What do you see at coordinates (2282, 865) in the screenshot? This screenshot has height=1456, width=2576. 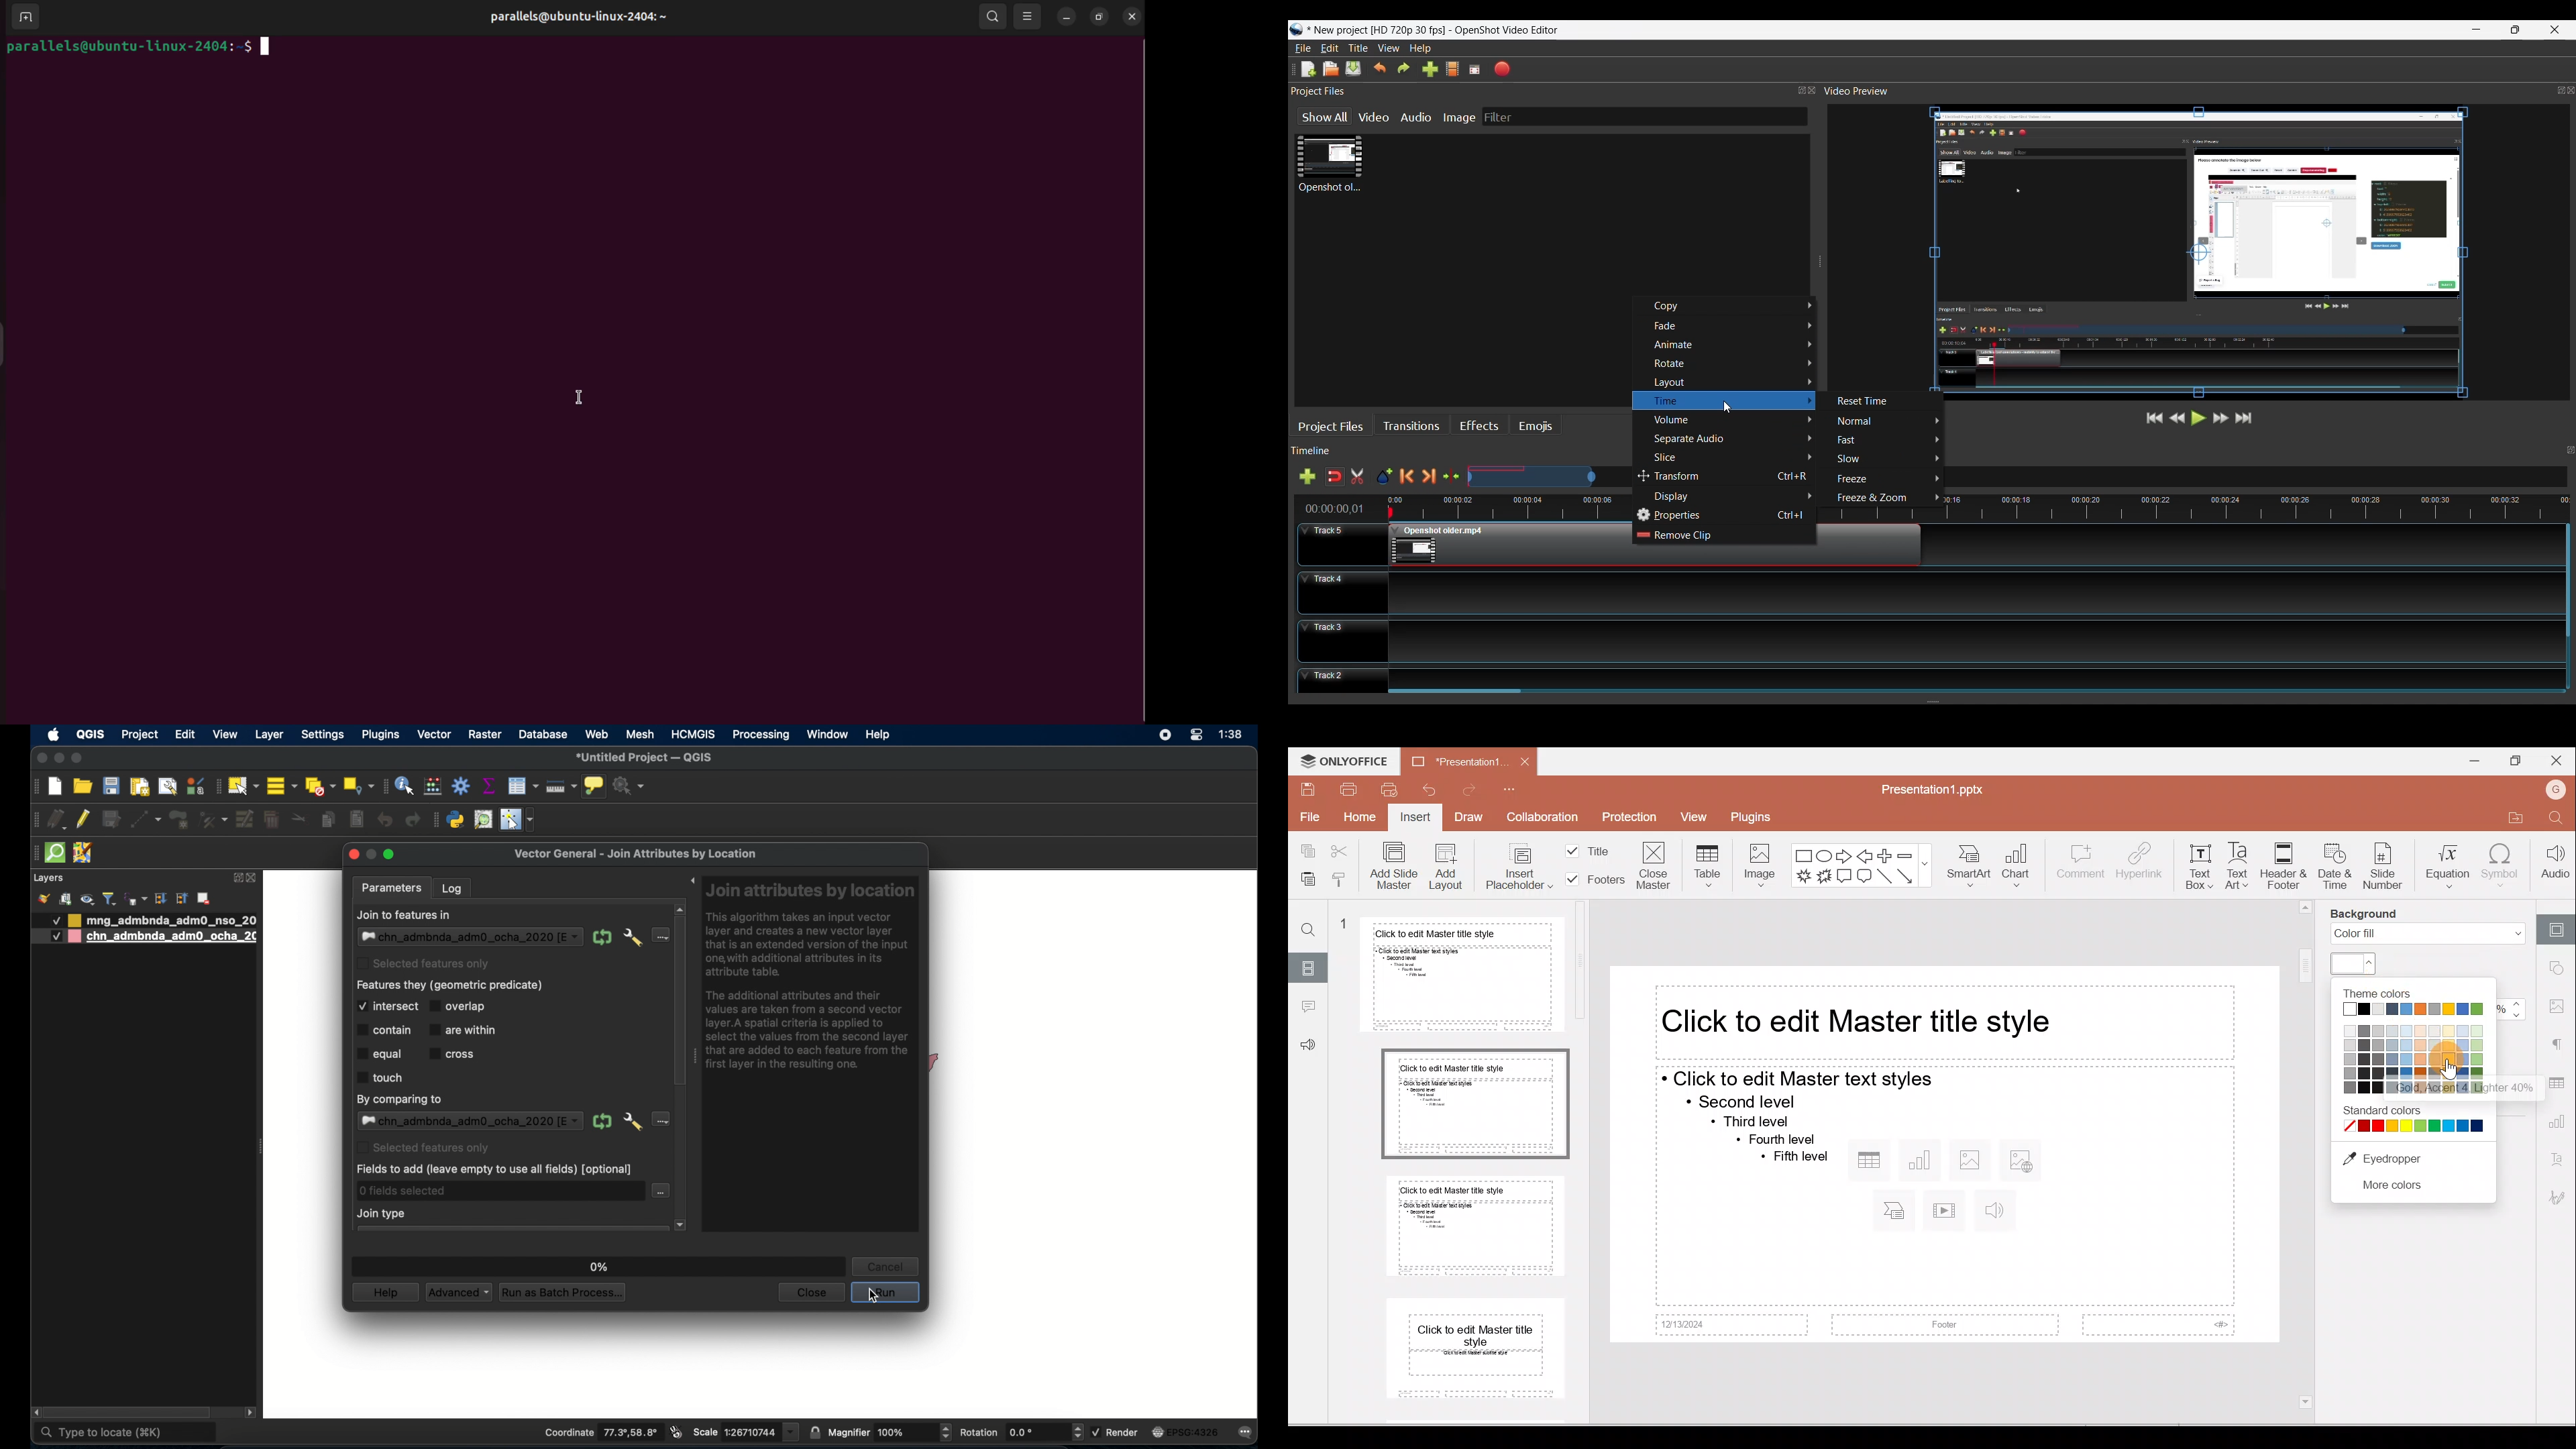 I see `Header & footer` at bounding box center [2282, 865].